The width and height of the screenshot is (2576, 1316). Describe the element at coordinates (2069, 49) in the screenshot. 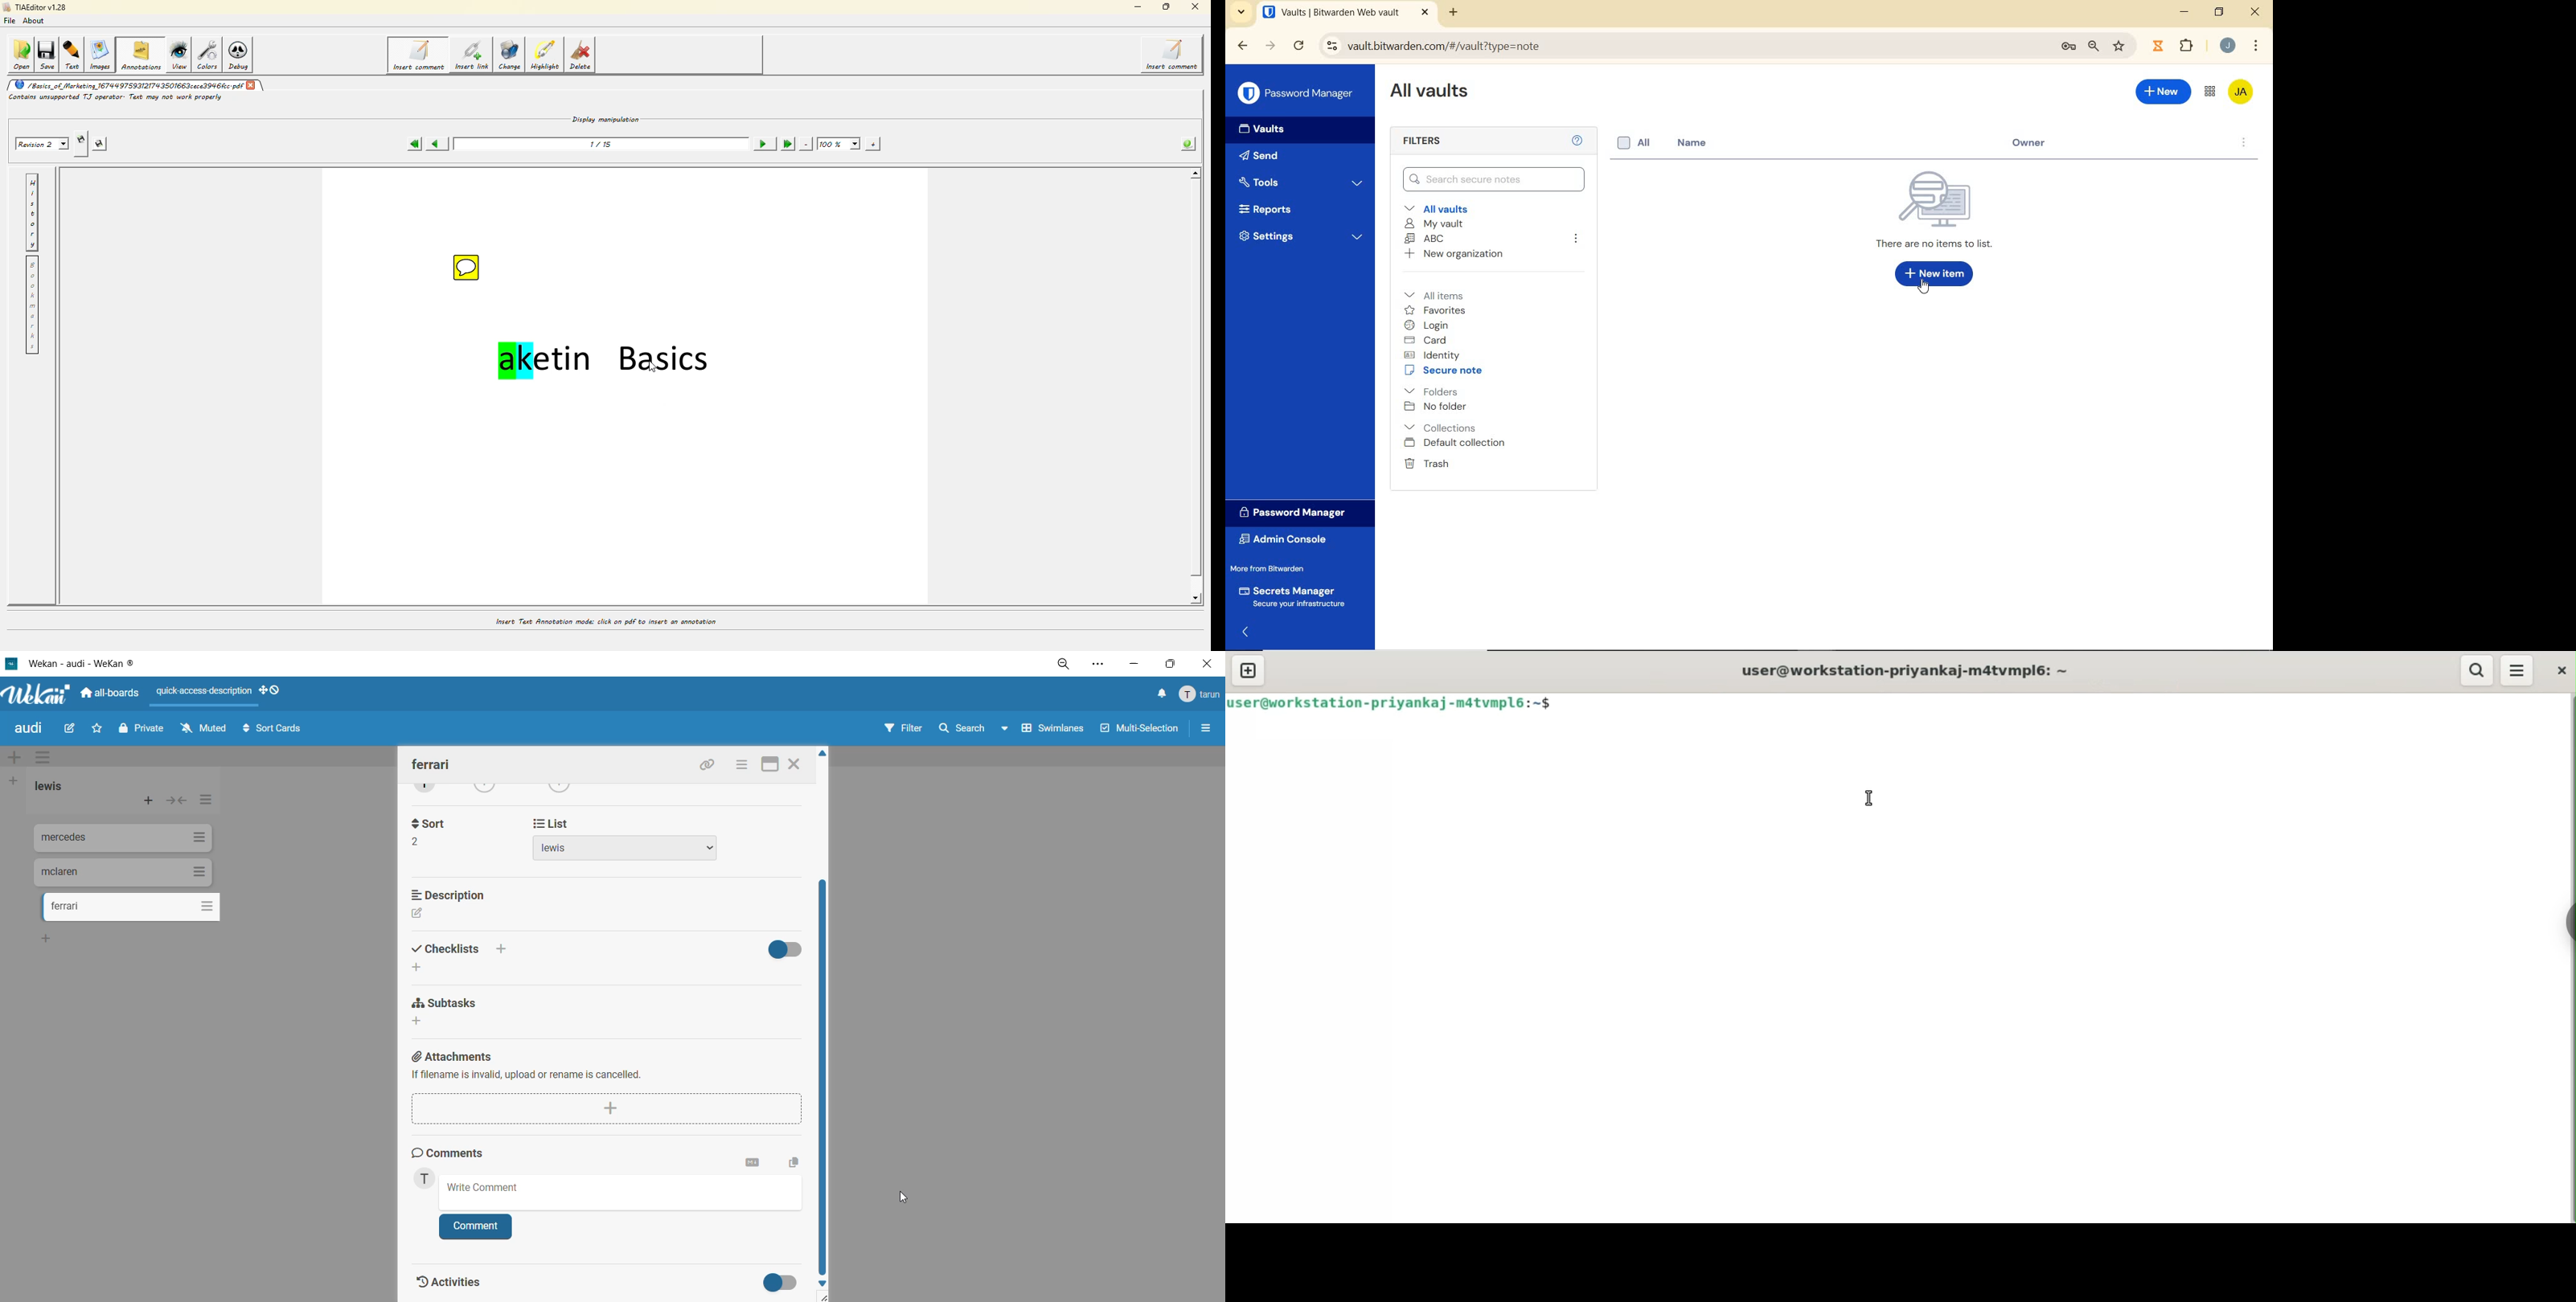

I see `manage passwords` at that location.